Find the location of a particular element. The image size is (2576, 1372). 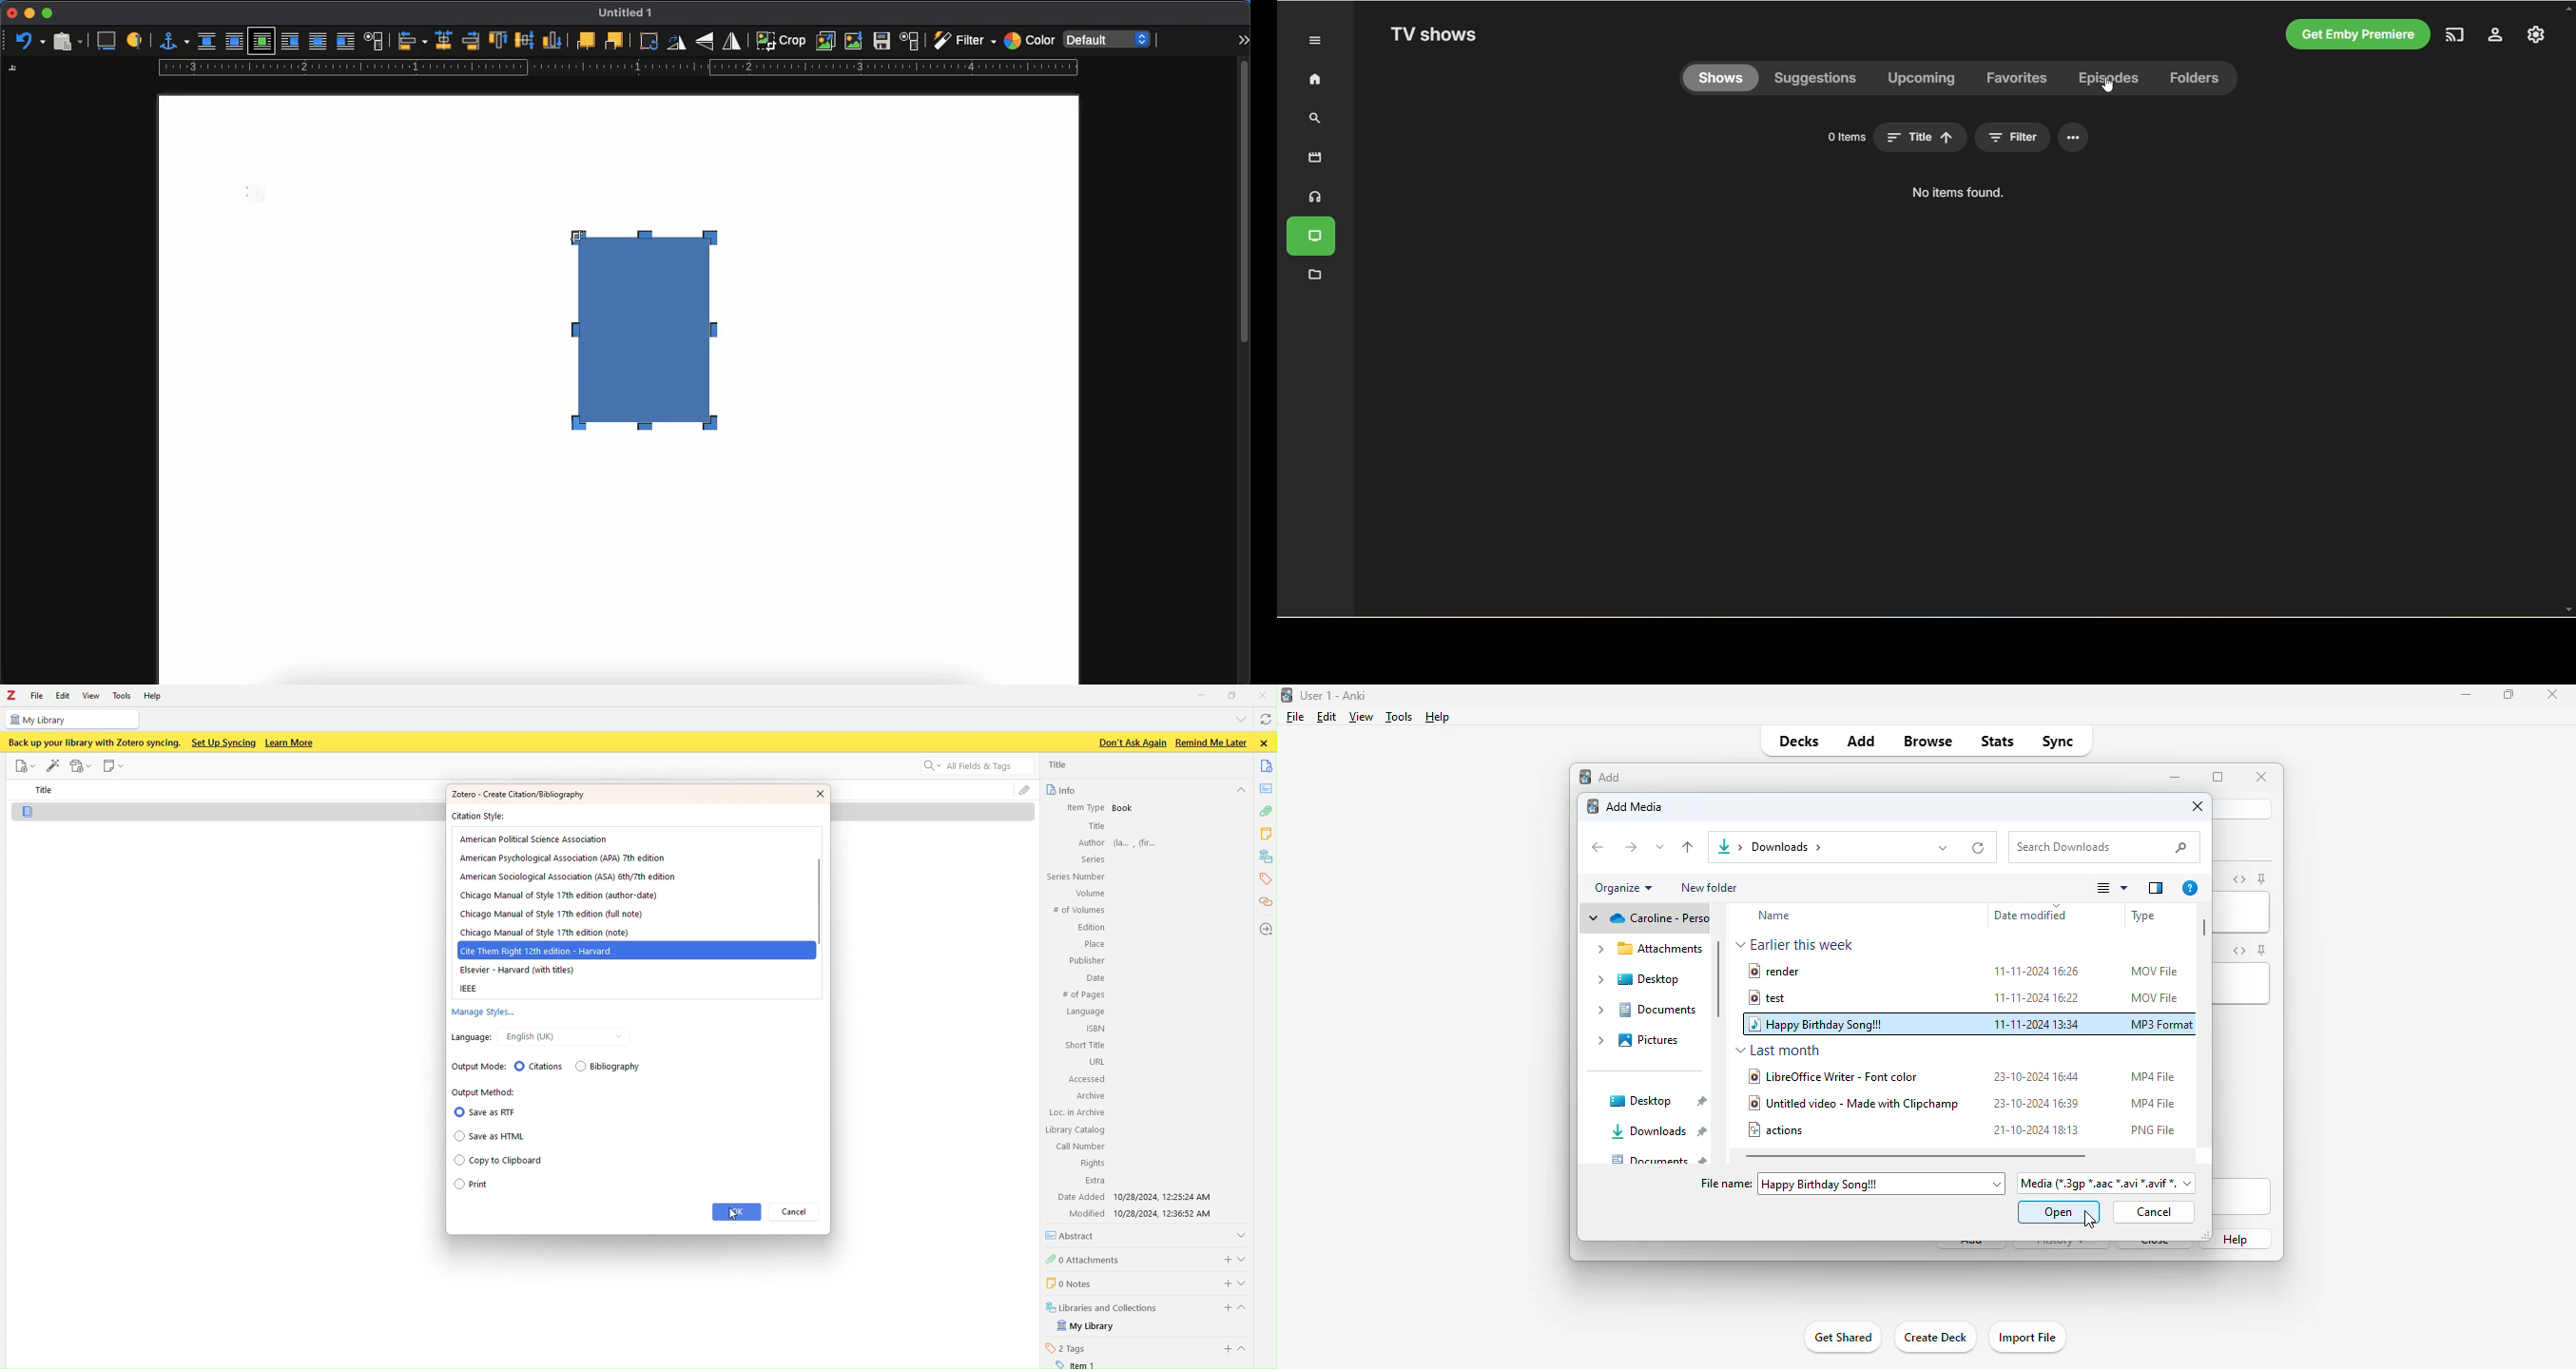

add is located at coordinates (1611, 777).